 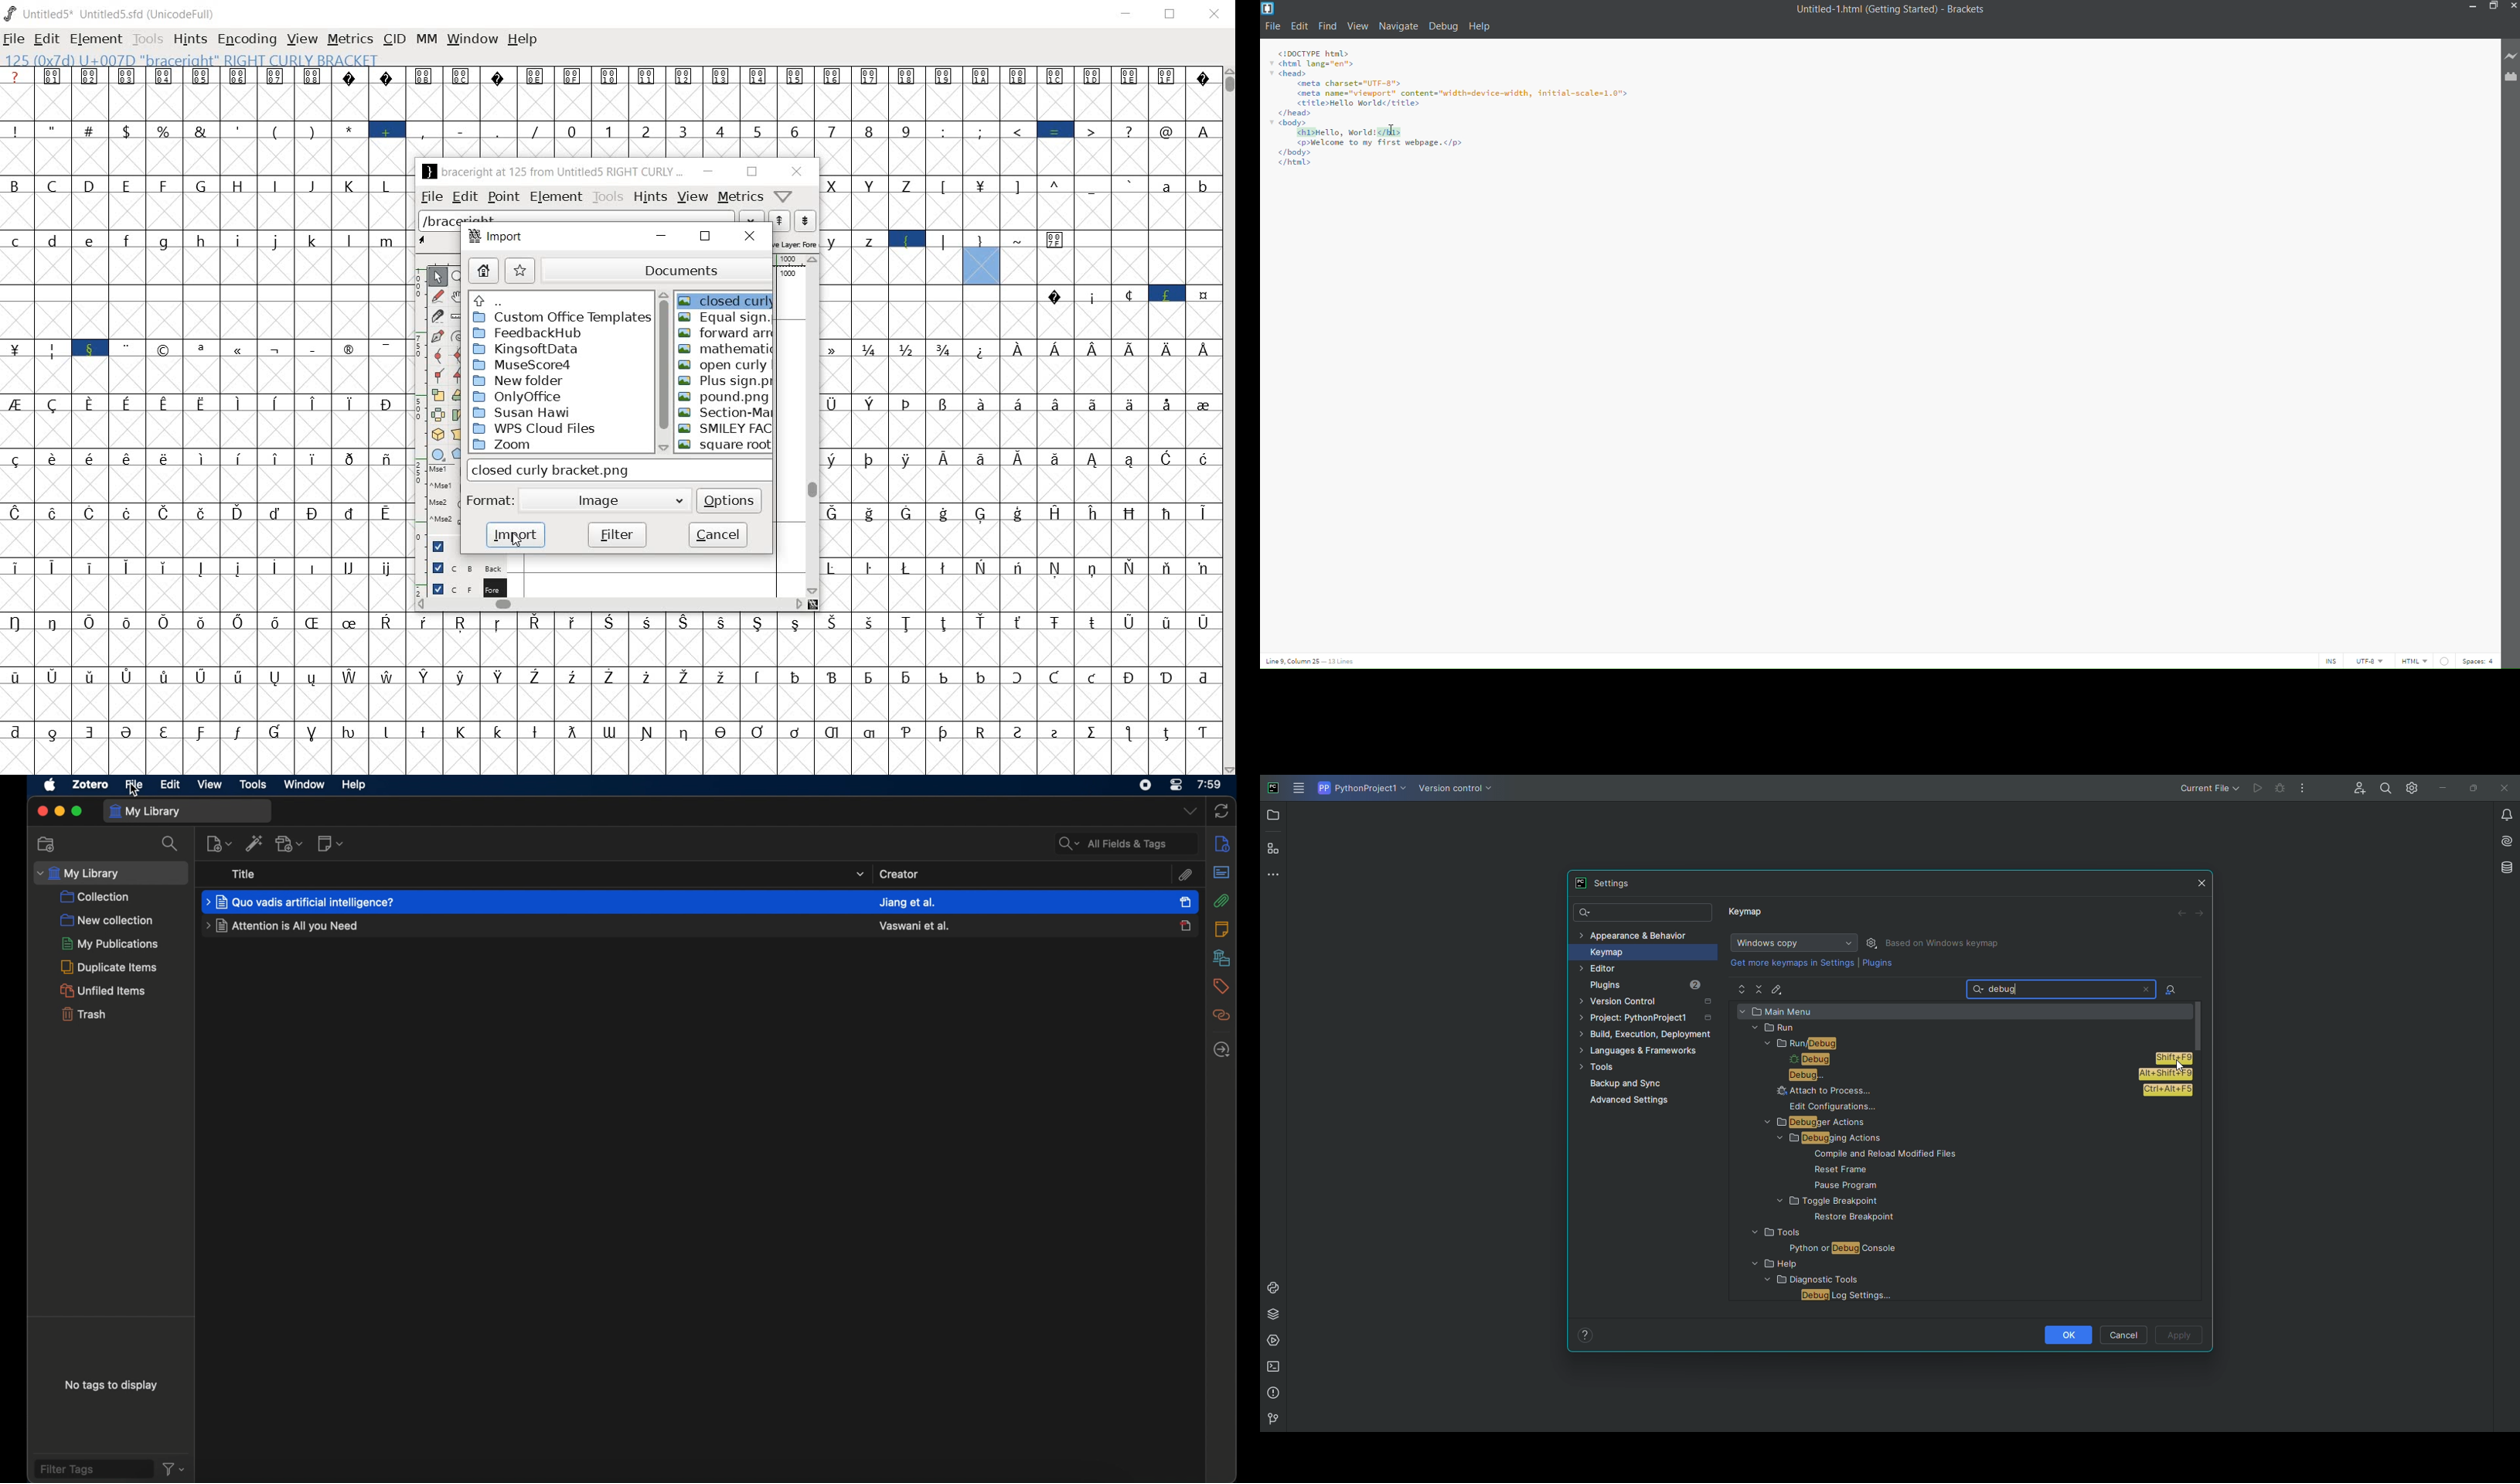 What do you see at coordinates (560, 302) in the screenshot?
I see `up directories` at bounding box center [560, 302].